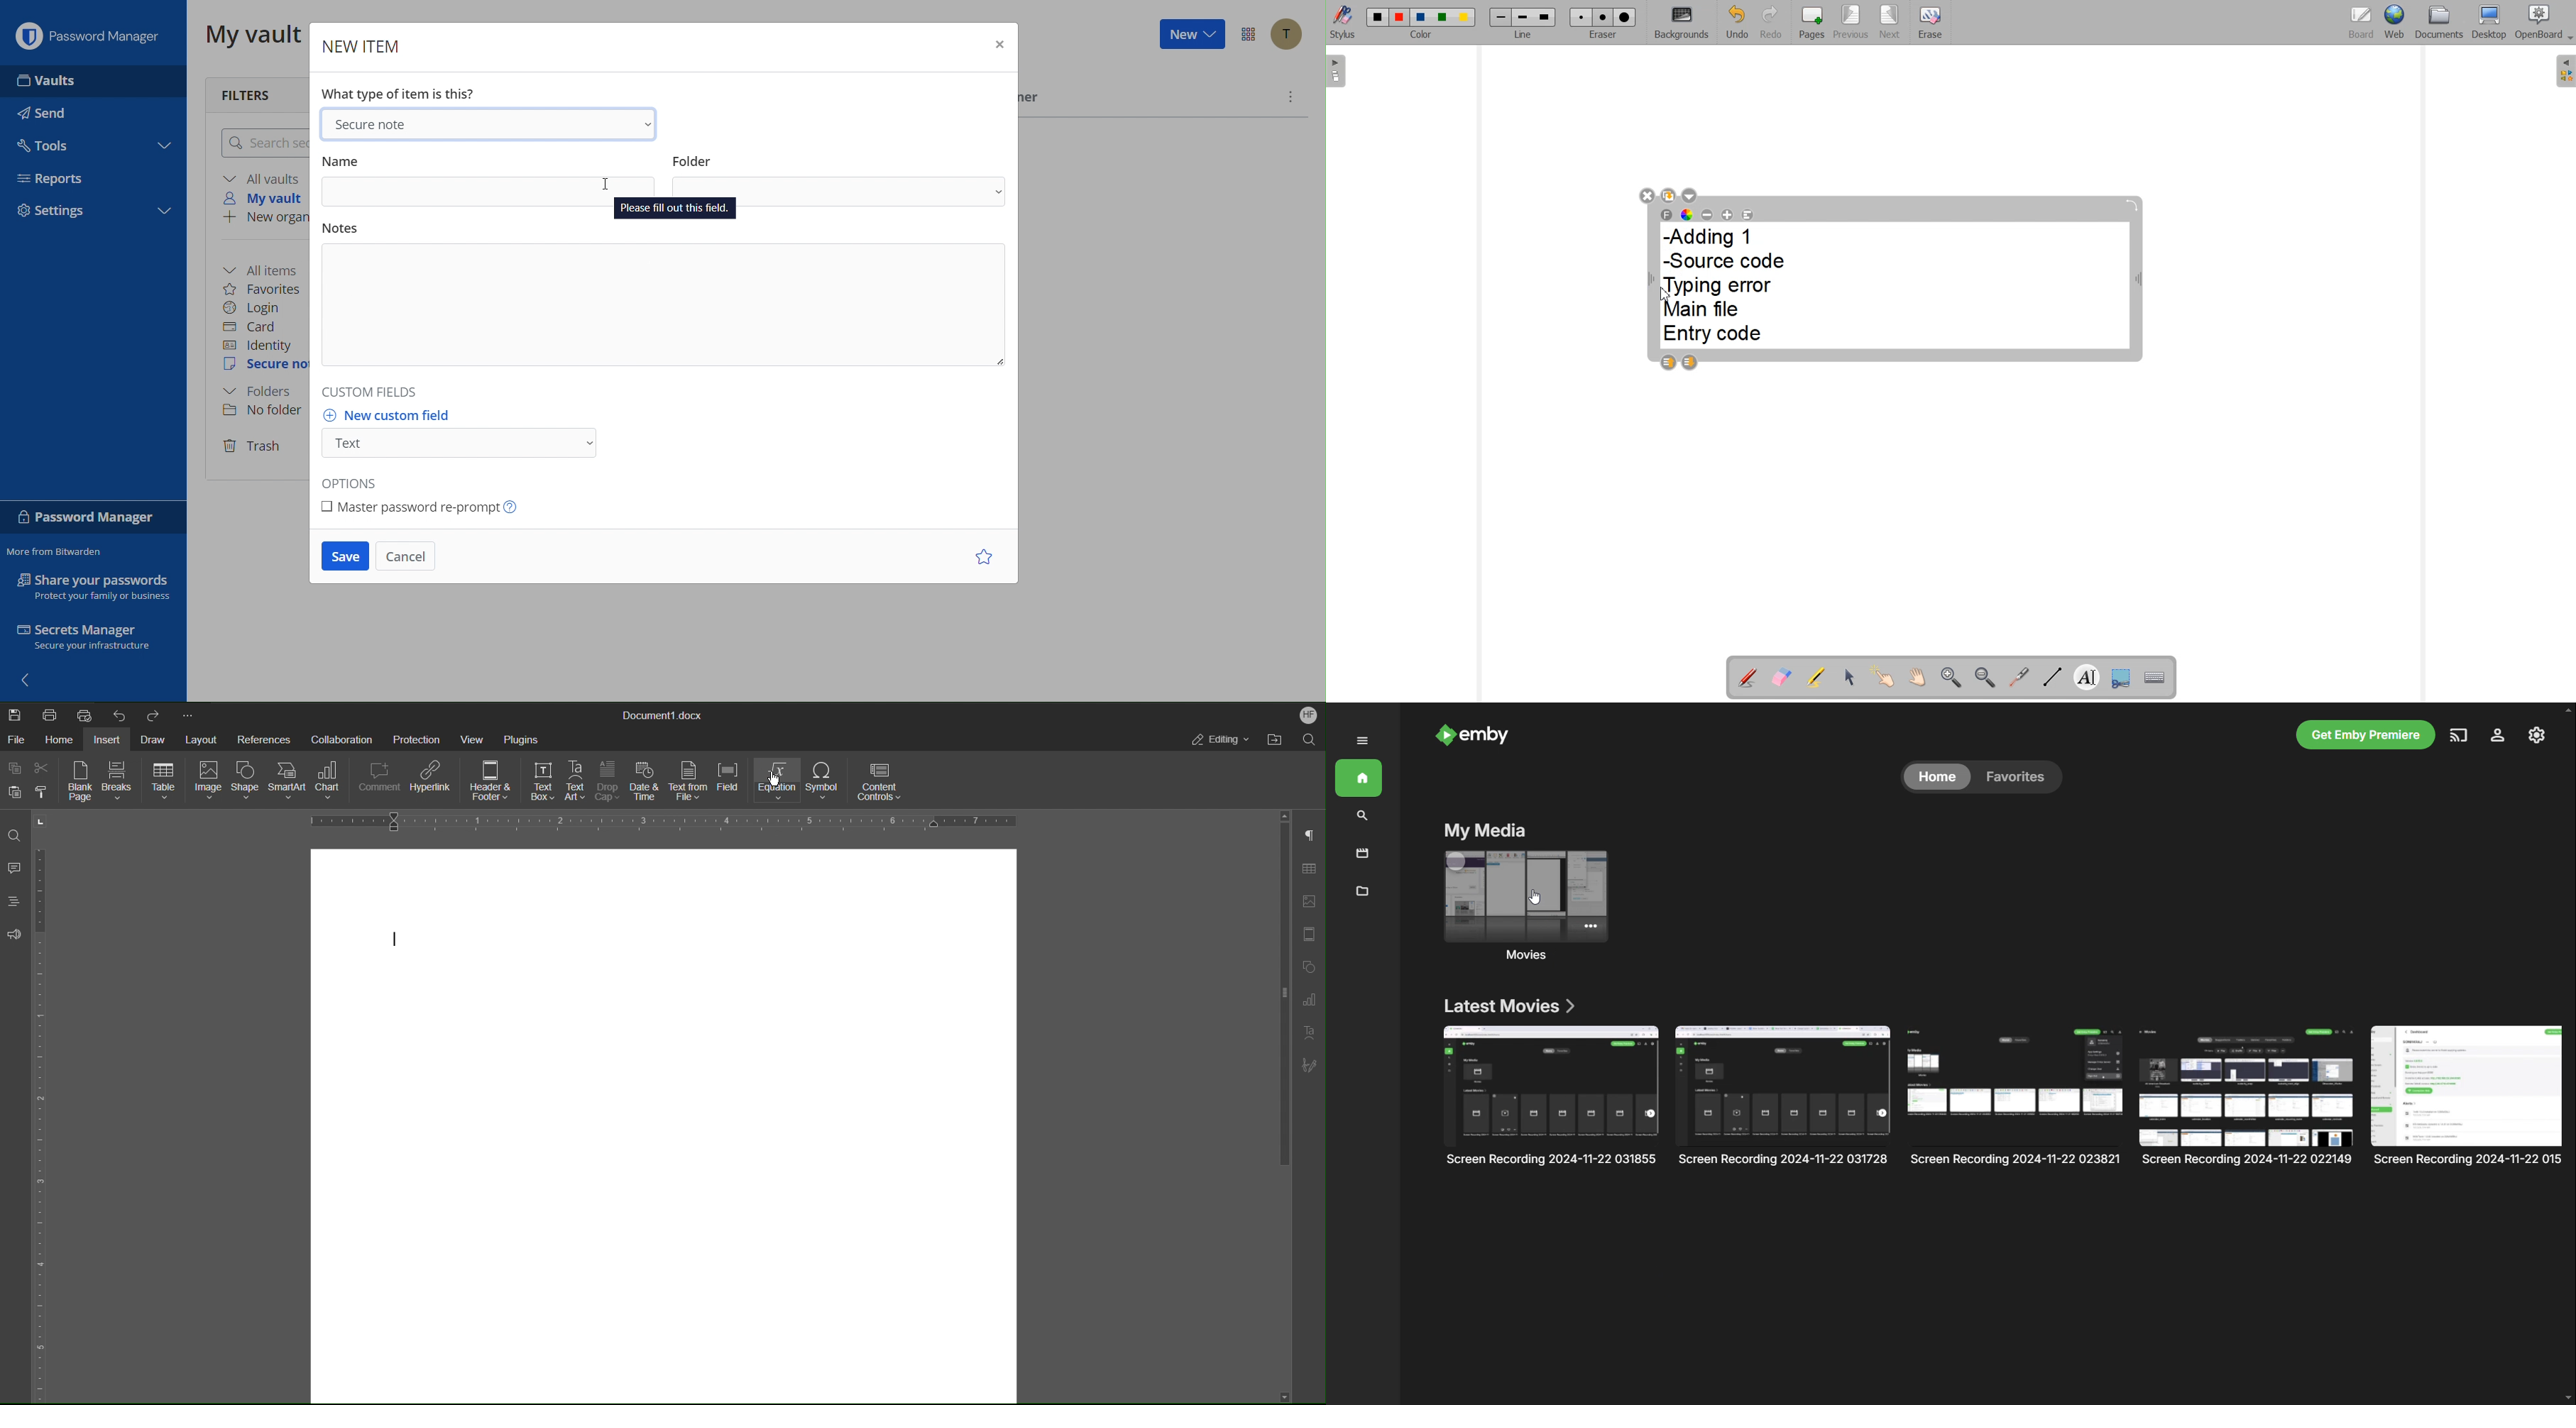  I want to click on Insert, so click(106, 741).